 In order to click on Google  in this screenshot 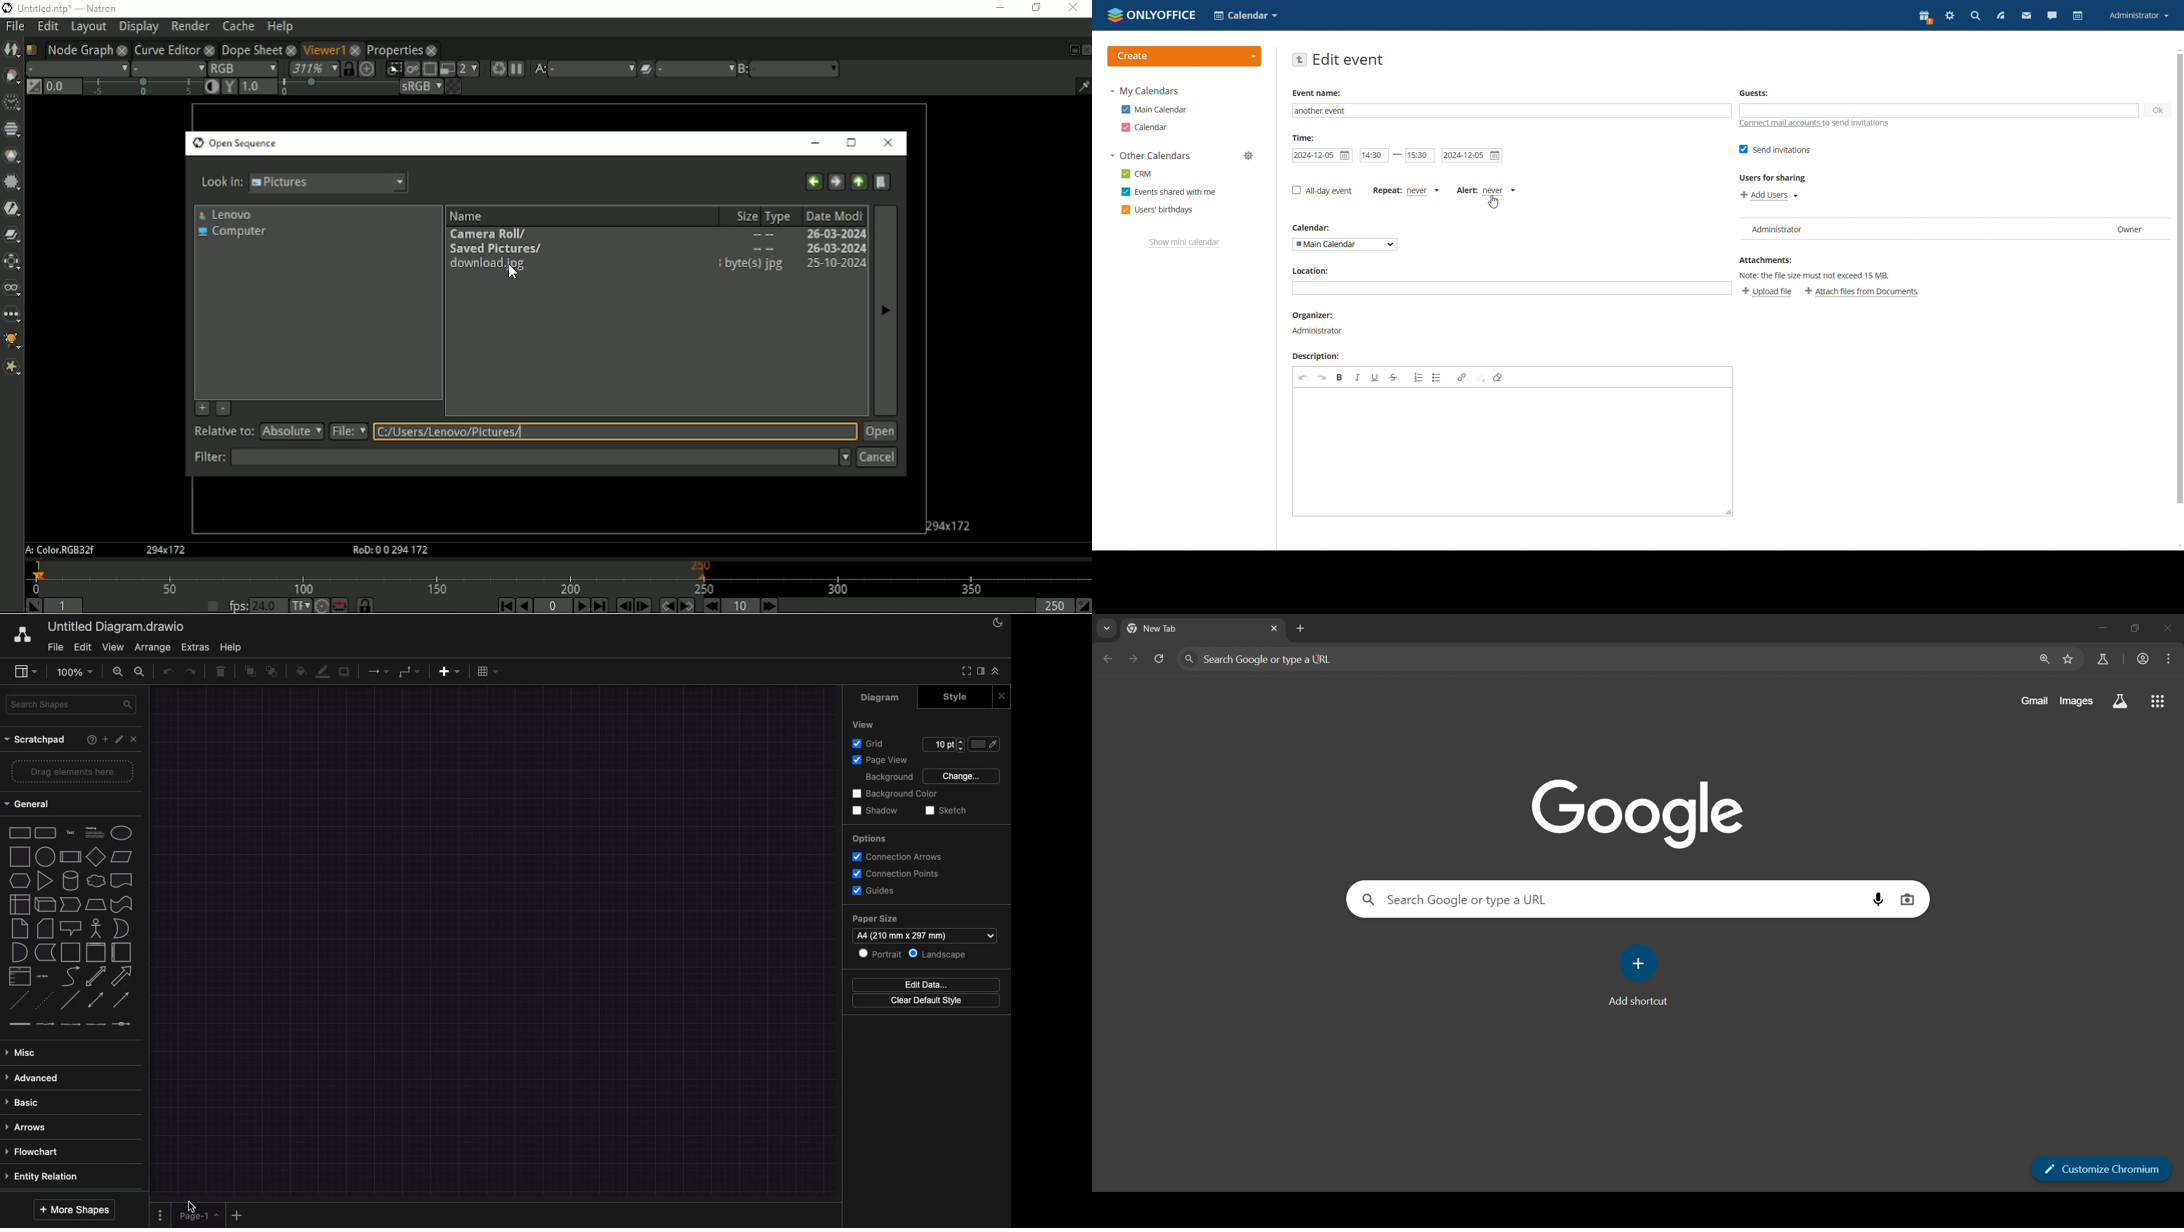, I will do `click(1637, 811)`.